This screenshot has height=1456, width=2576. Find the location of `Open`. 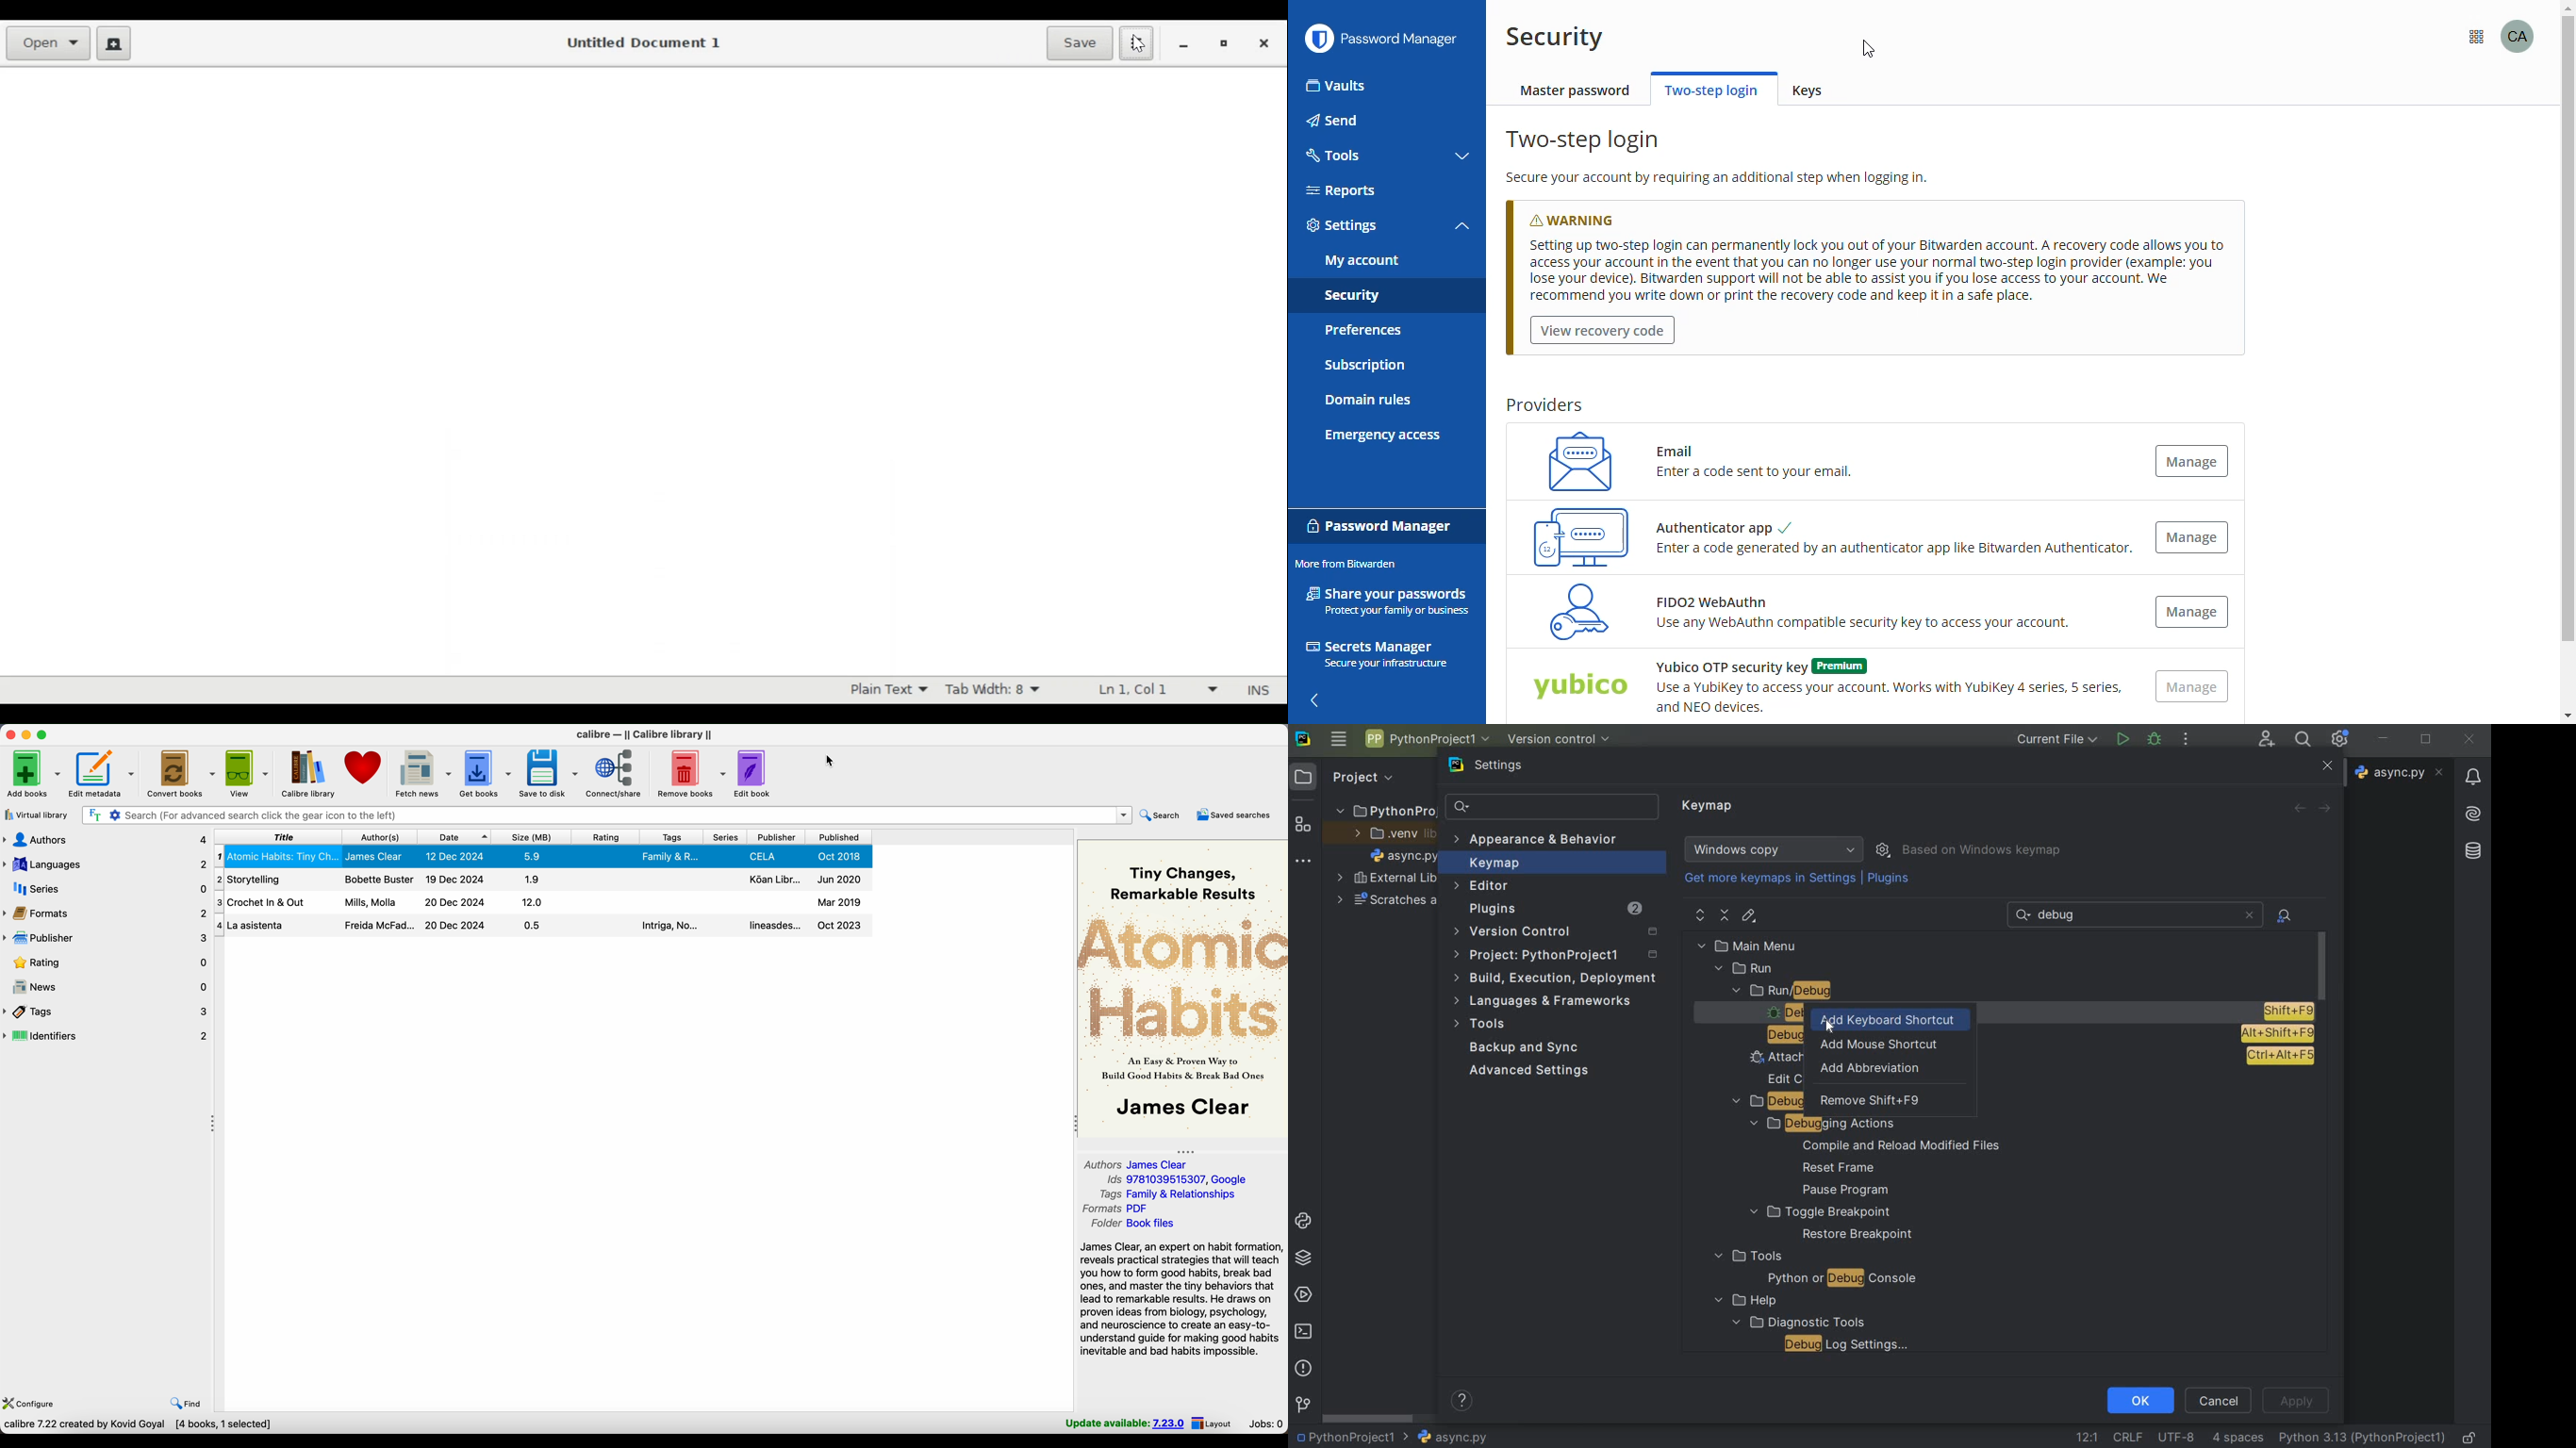

Open is located at coordinates (46, 42).